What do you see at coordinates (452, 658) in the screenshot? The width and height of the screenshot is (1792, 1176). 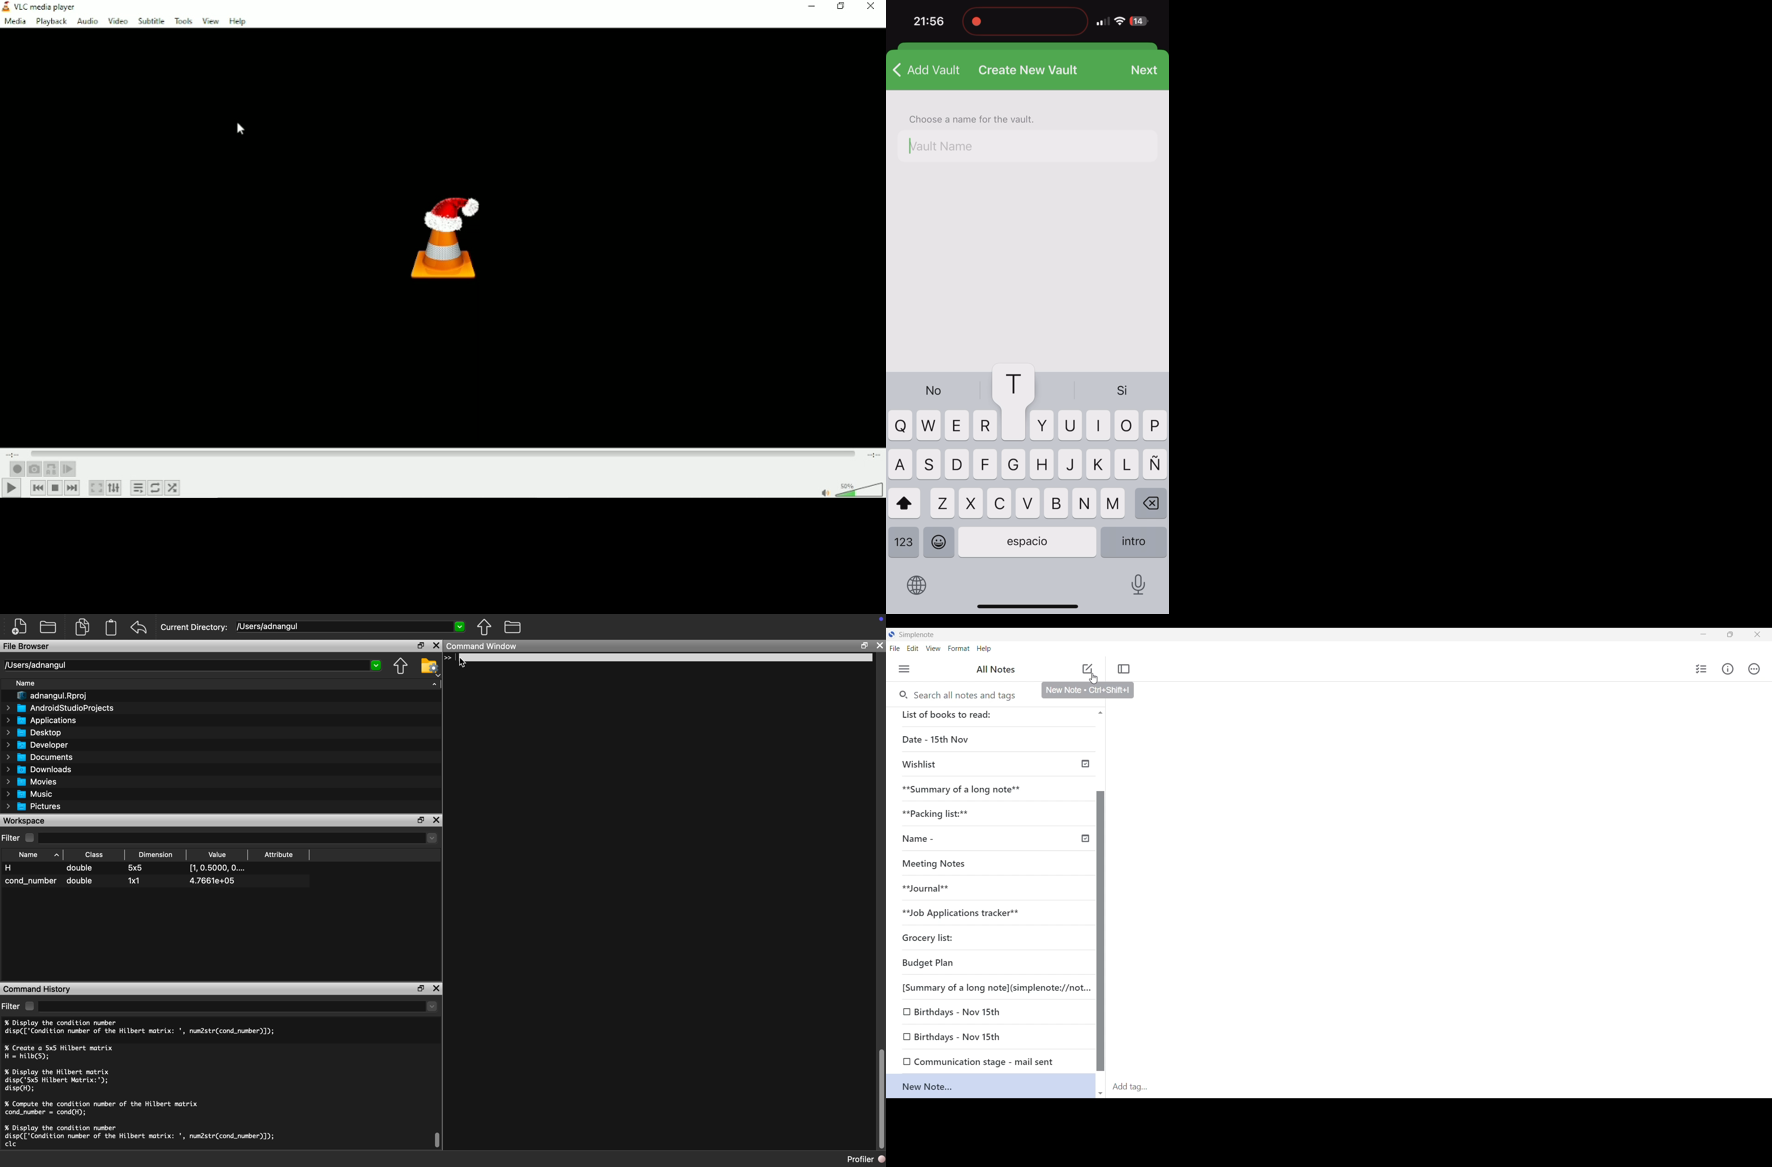 I see `Typing Indicator` at bounding box center [452, 658].